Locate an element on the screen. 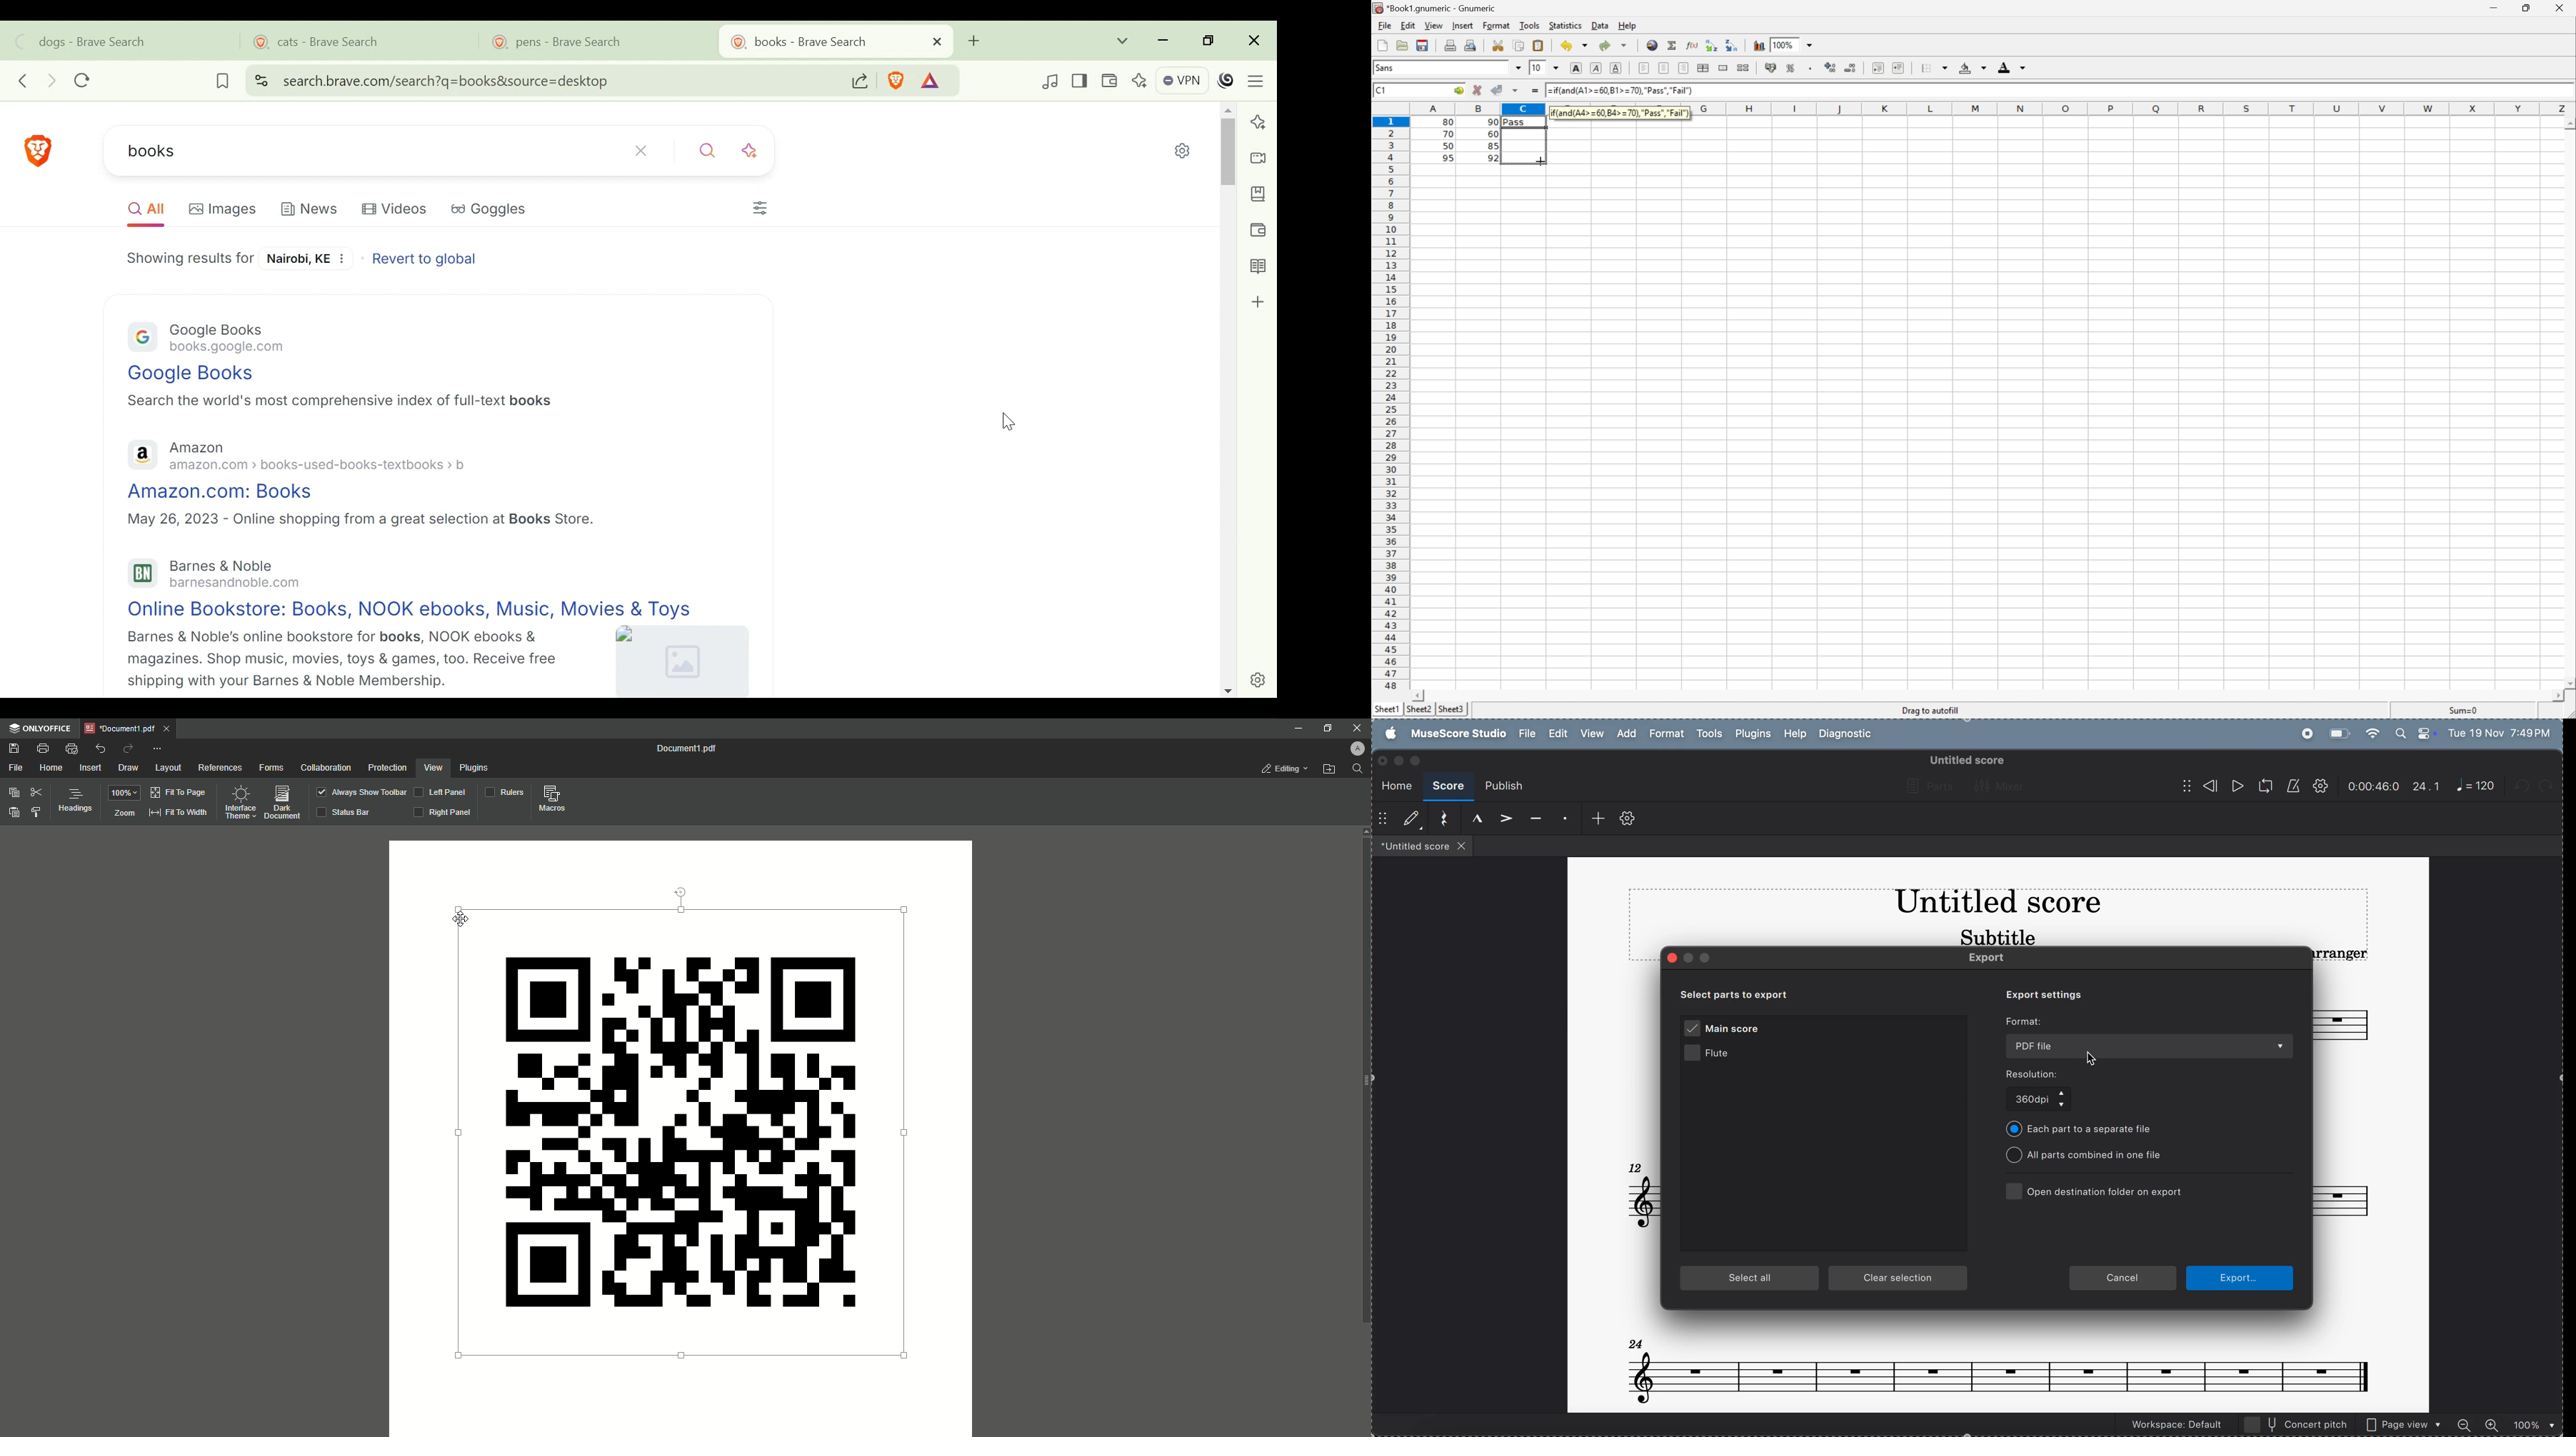 This screenshot has height=1456, width=2576. Videos is located at coordinates (394, 208).